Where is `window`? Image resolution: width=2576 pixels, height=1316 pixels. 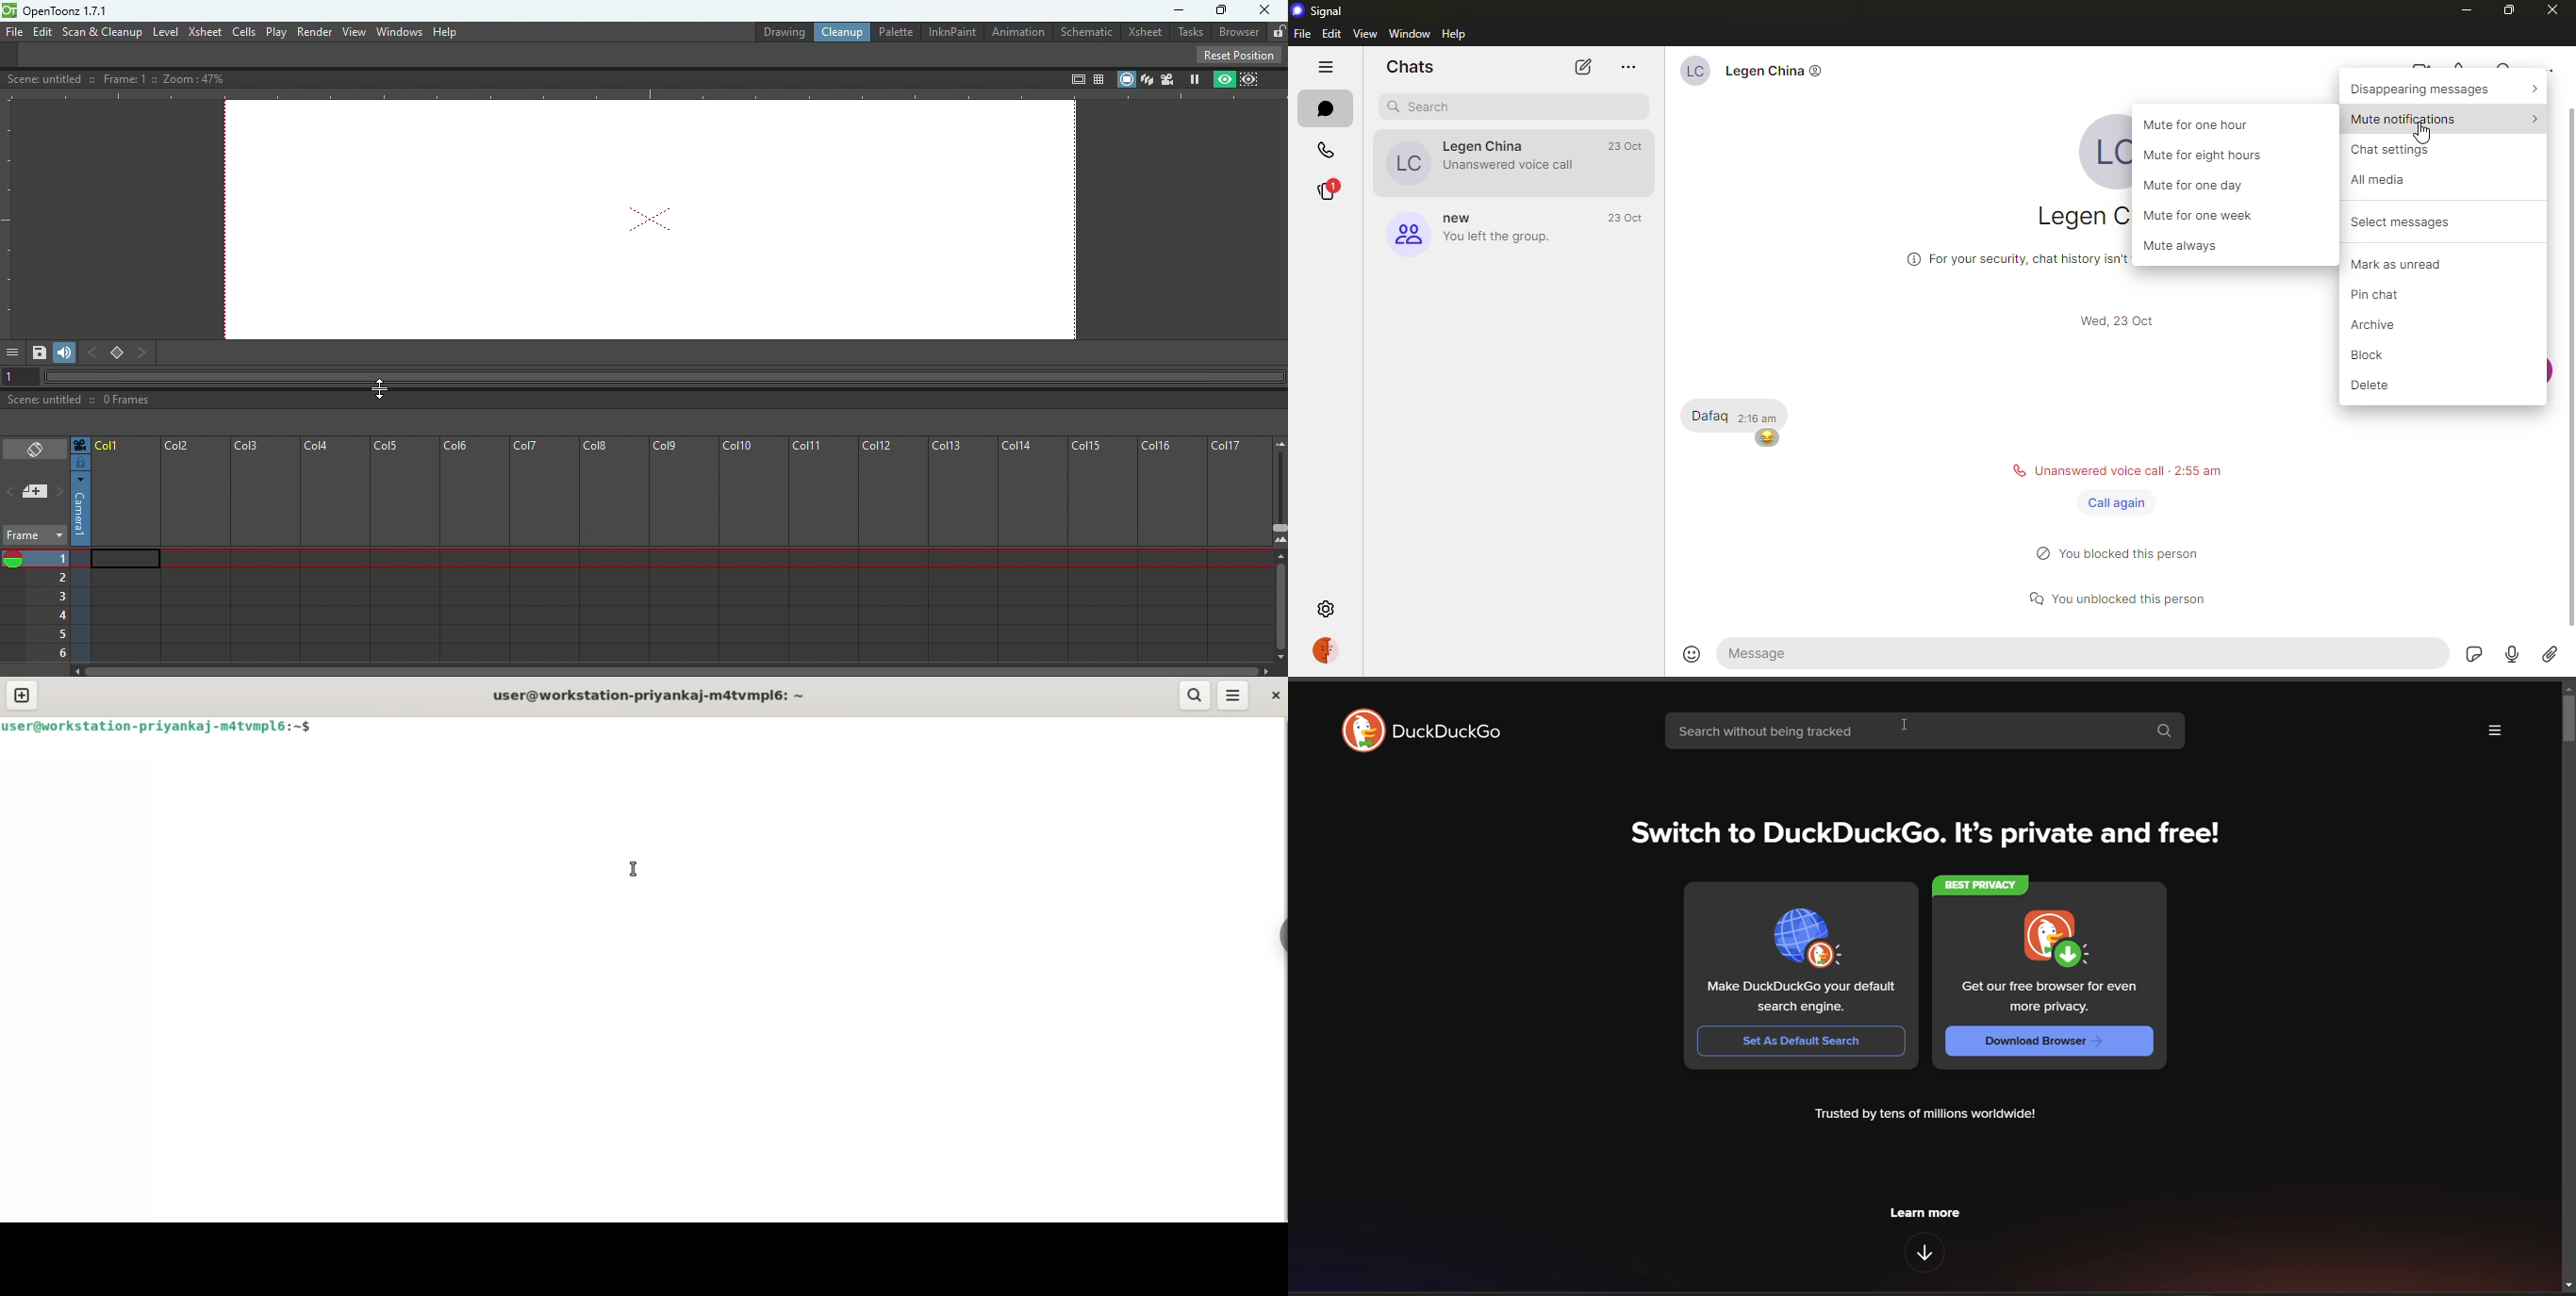
window is located at coordinates (1409, 33).